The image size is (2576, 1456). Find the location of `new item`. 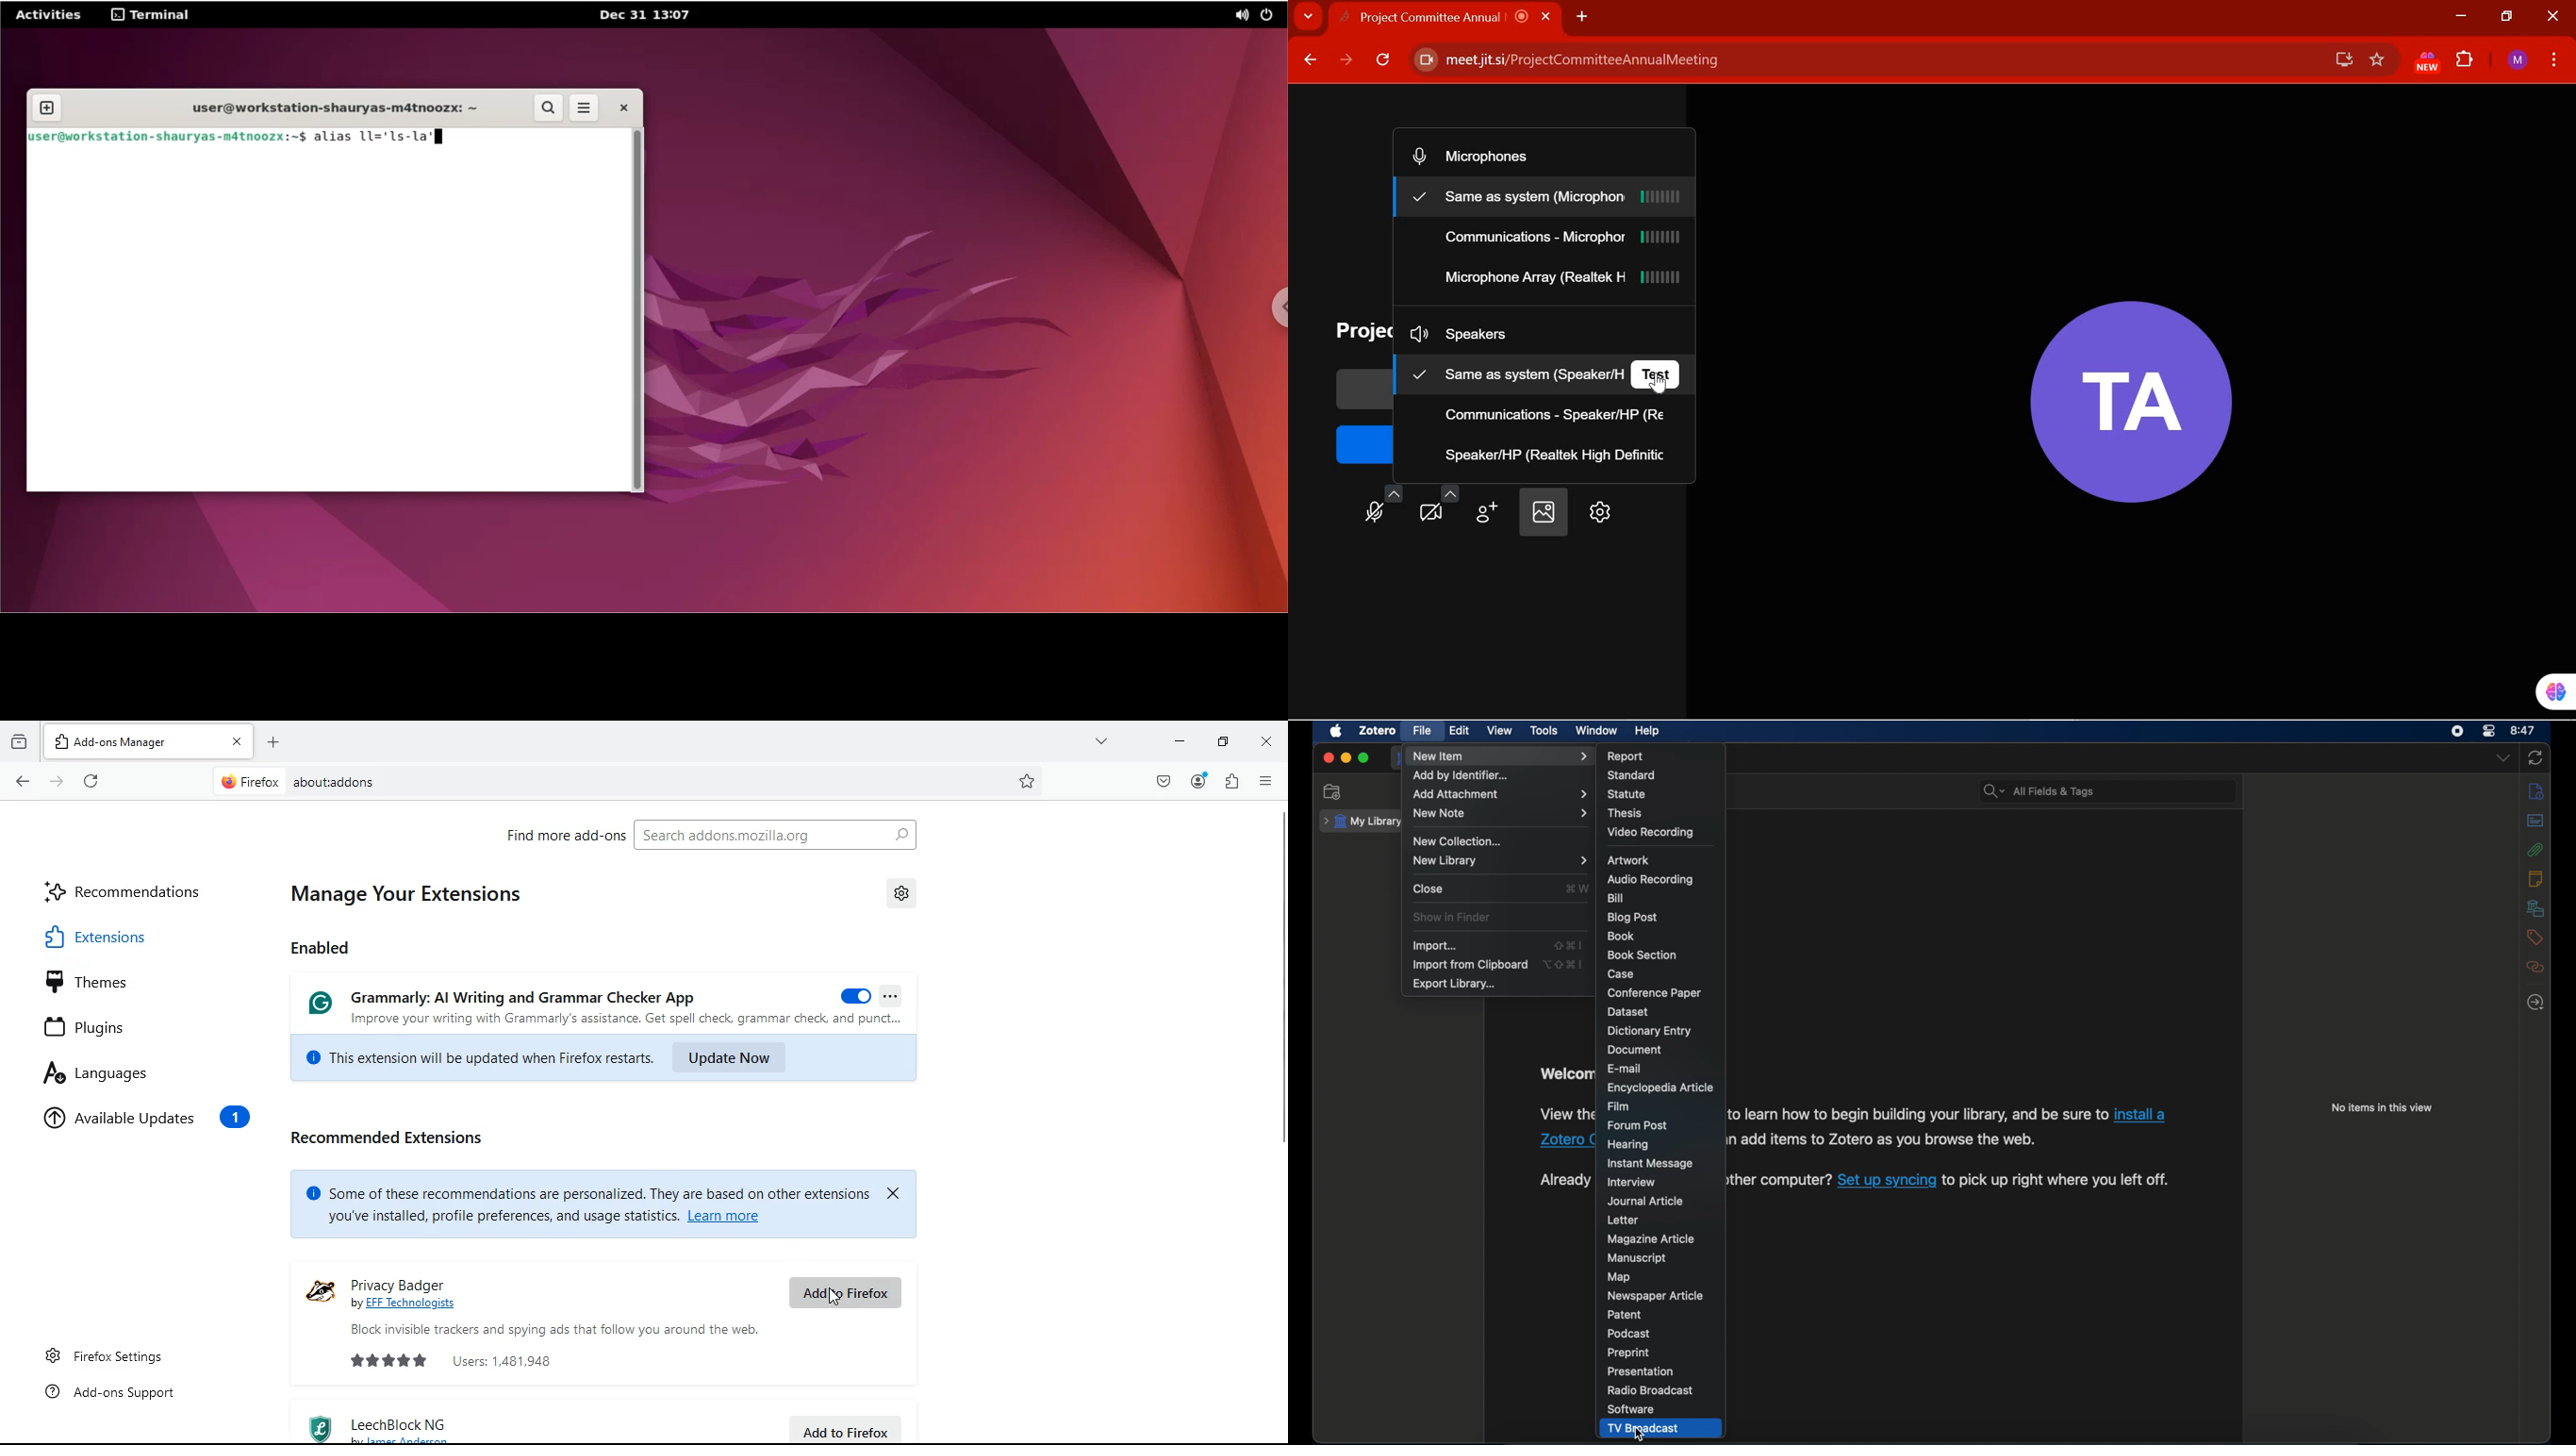

new item is located at coordinates (1502, 756).